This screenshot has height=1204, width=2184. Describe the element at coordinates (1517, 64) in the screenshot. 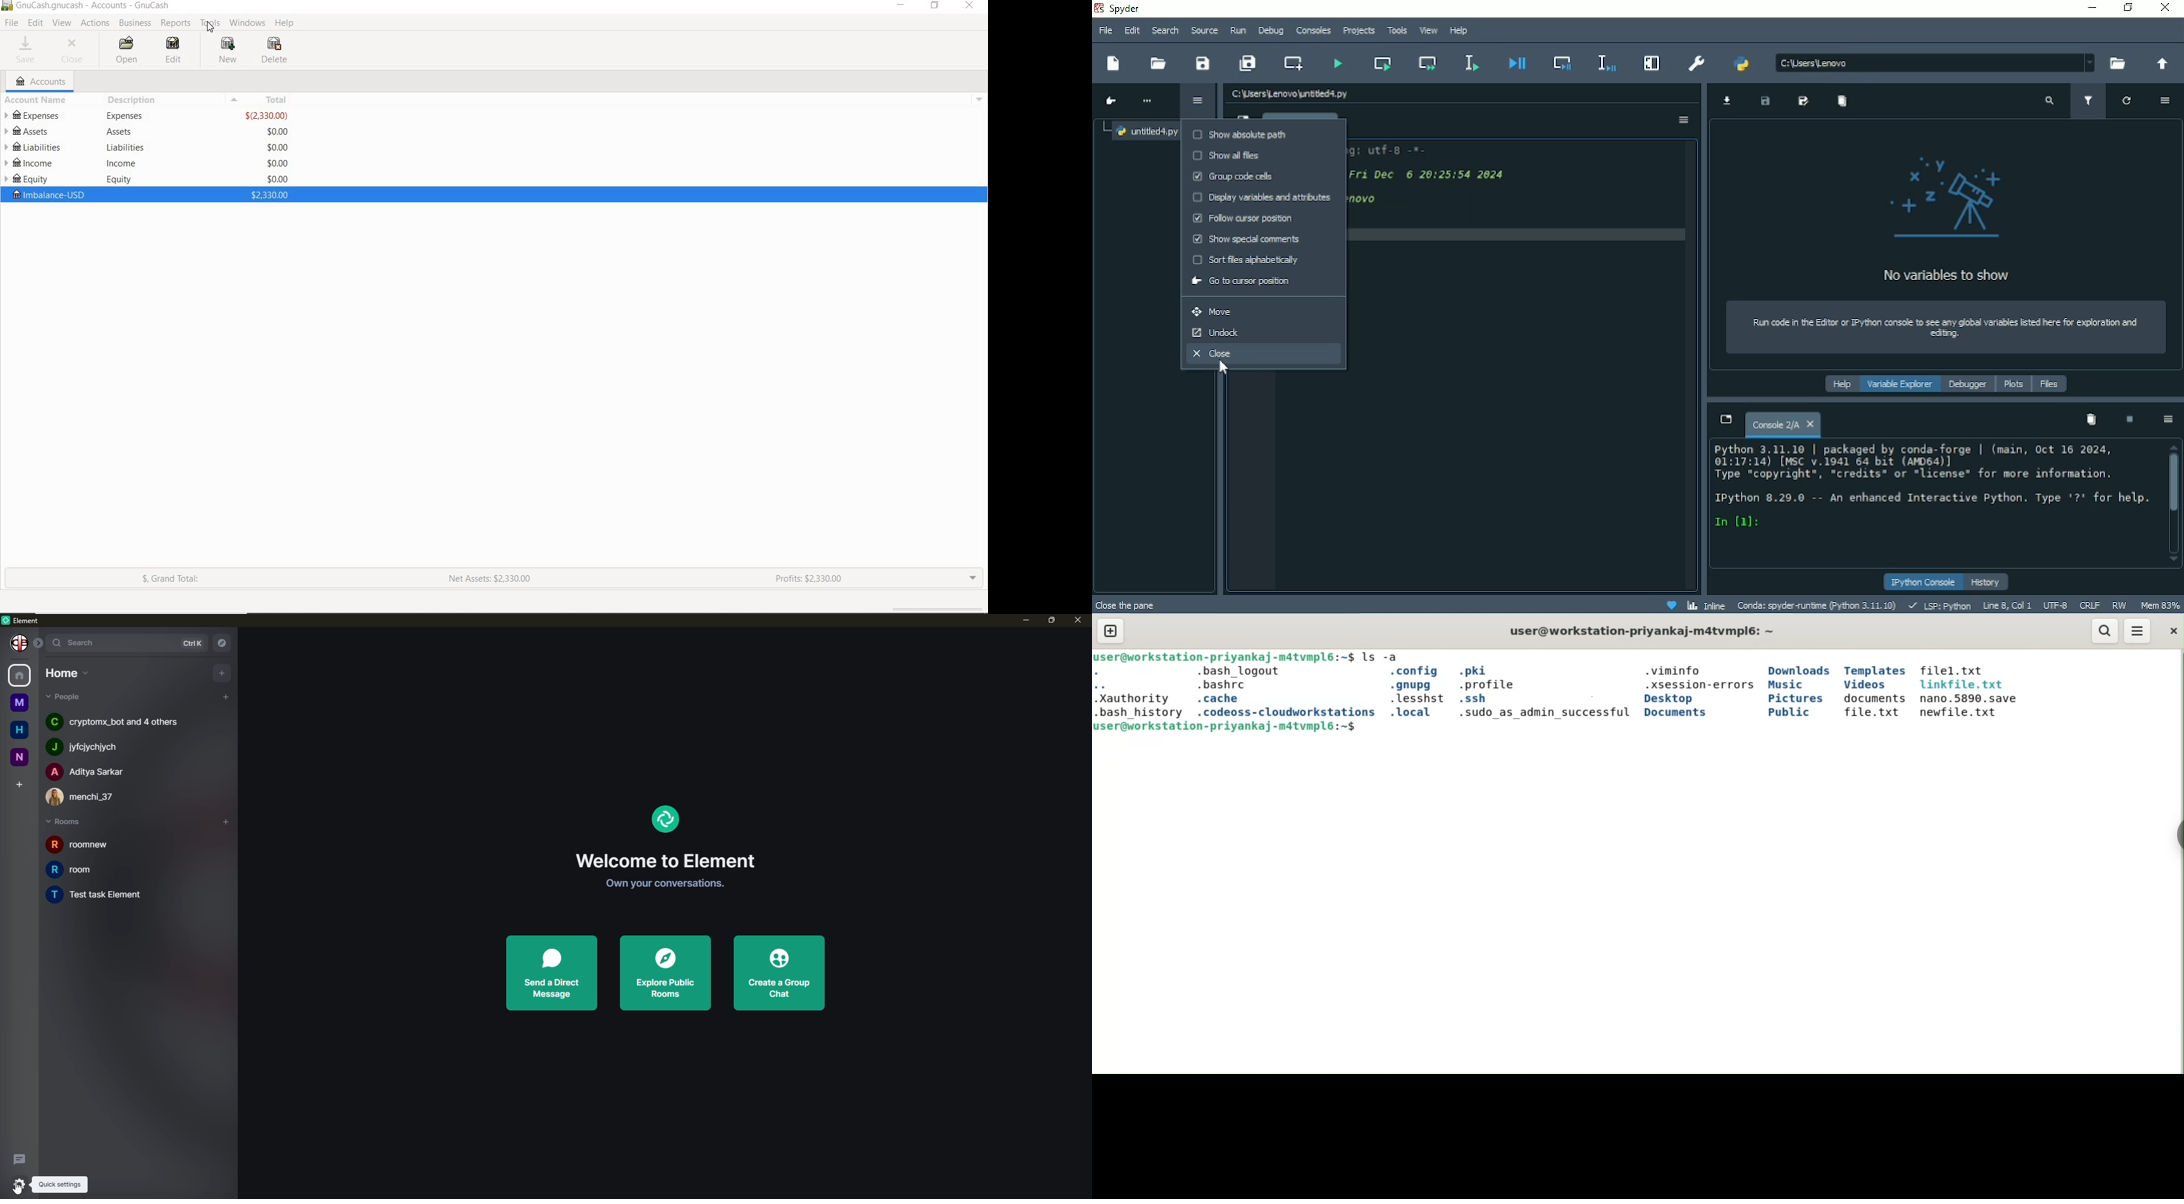

I see `Debug file` at that location.